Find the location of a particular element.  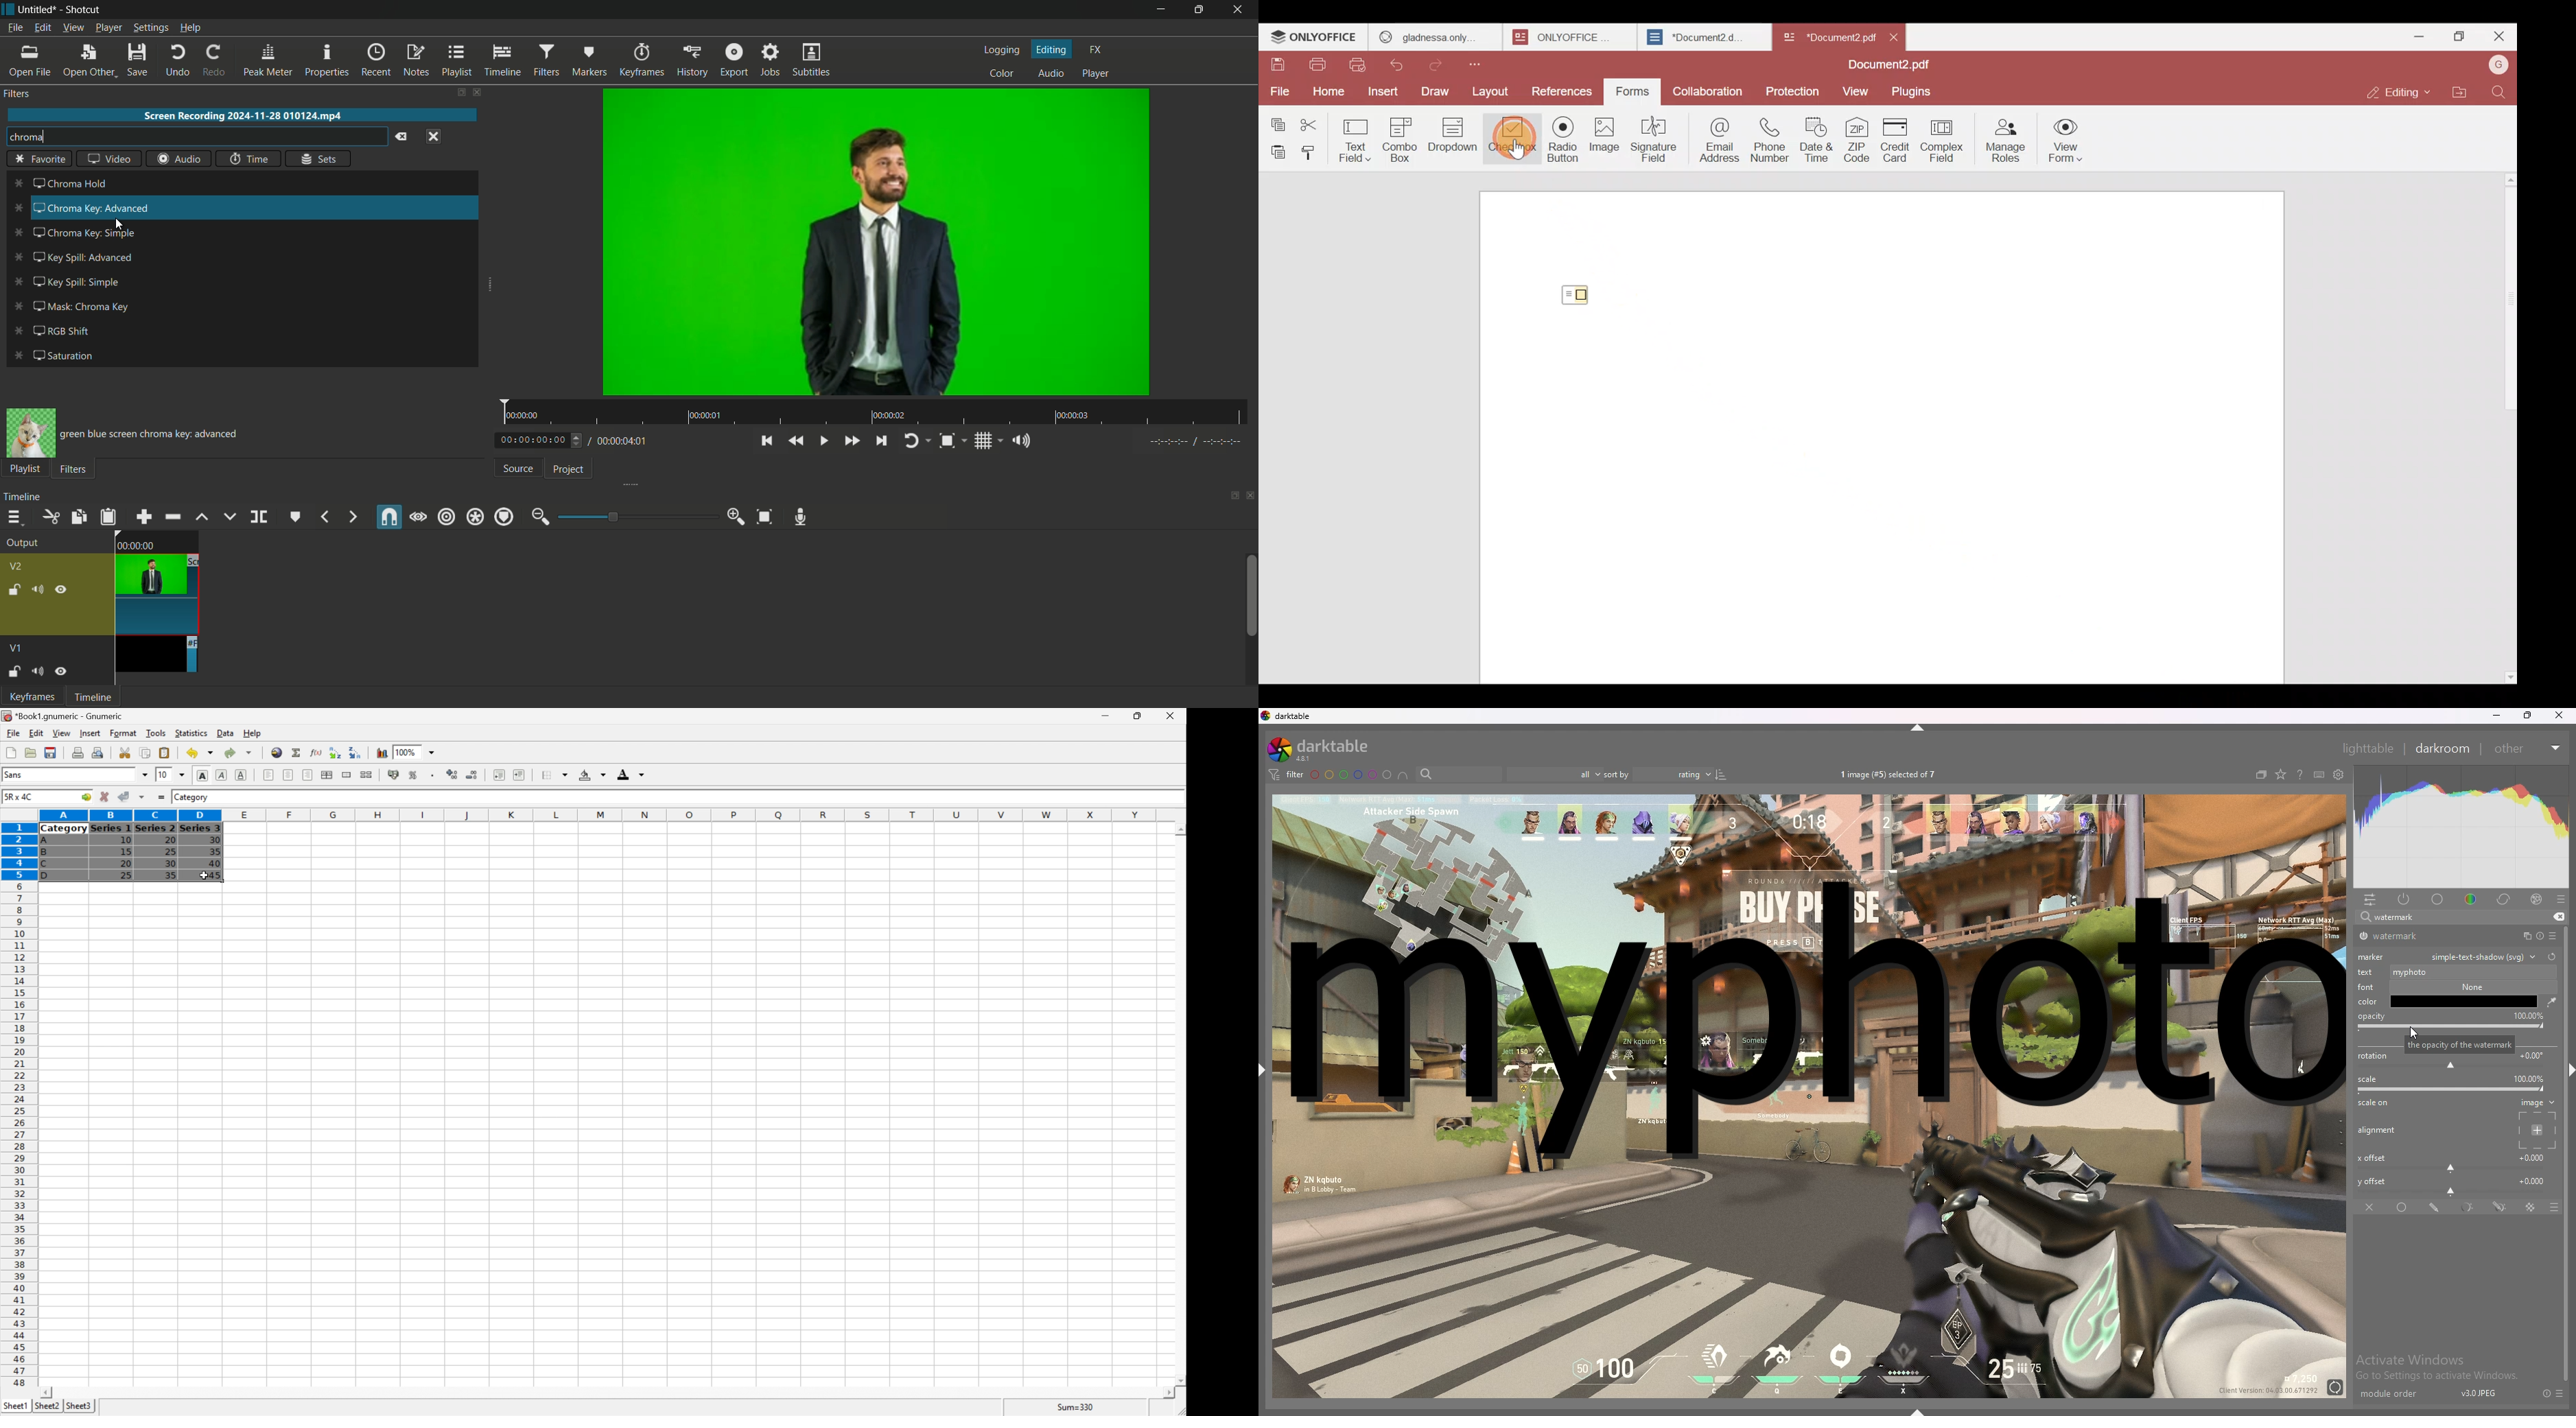

timeline is located at coordinates (22, 497).